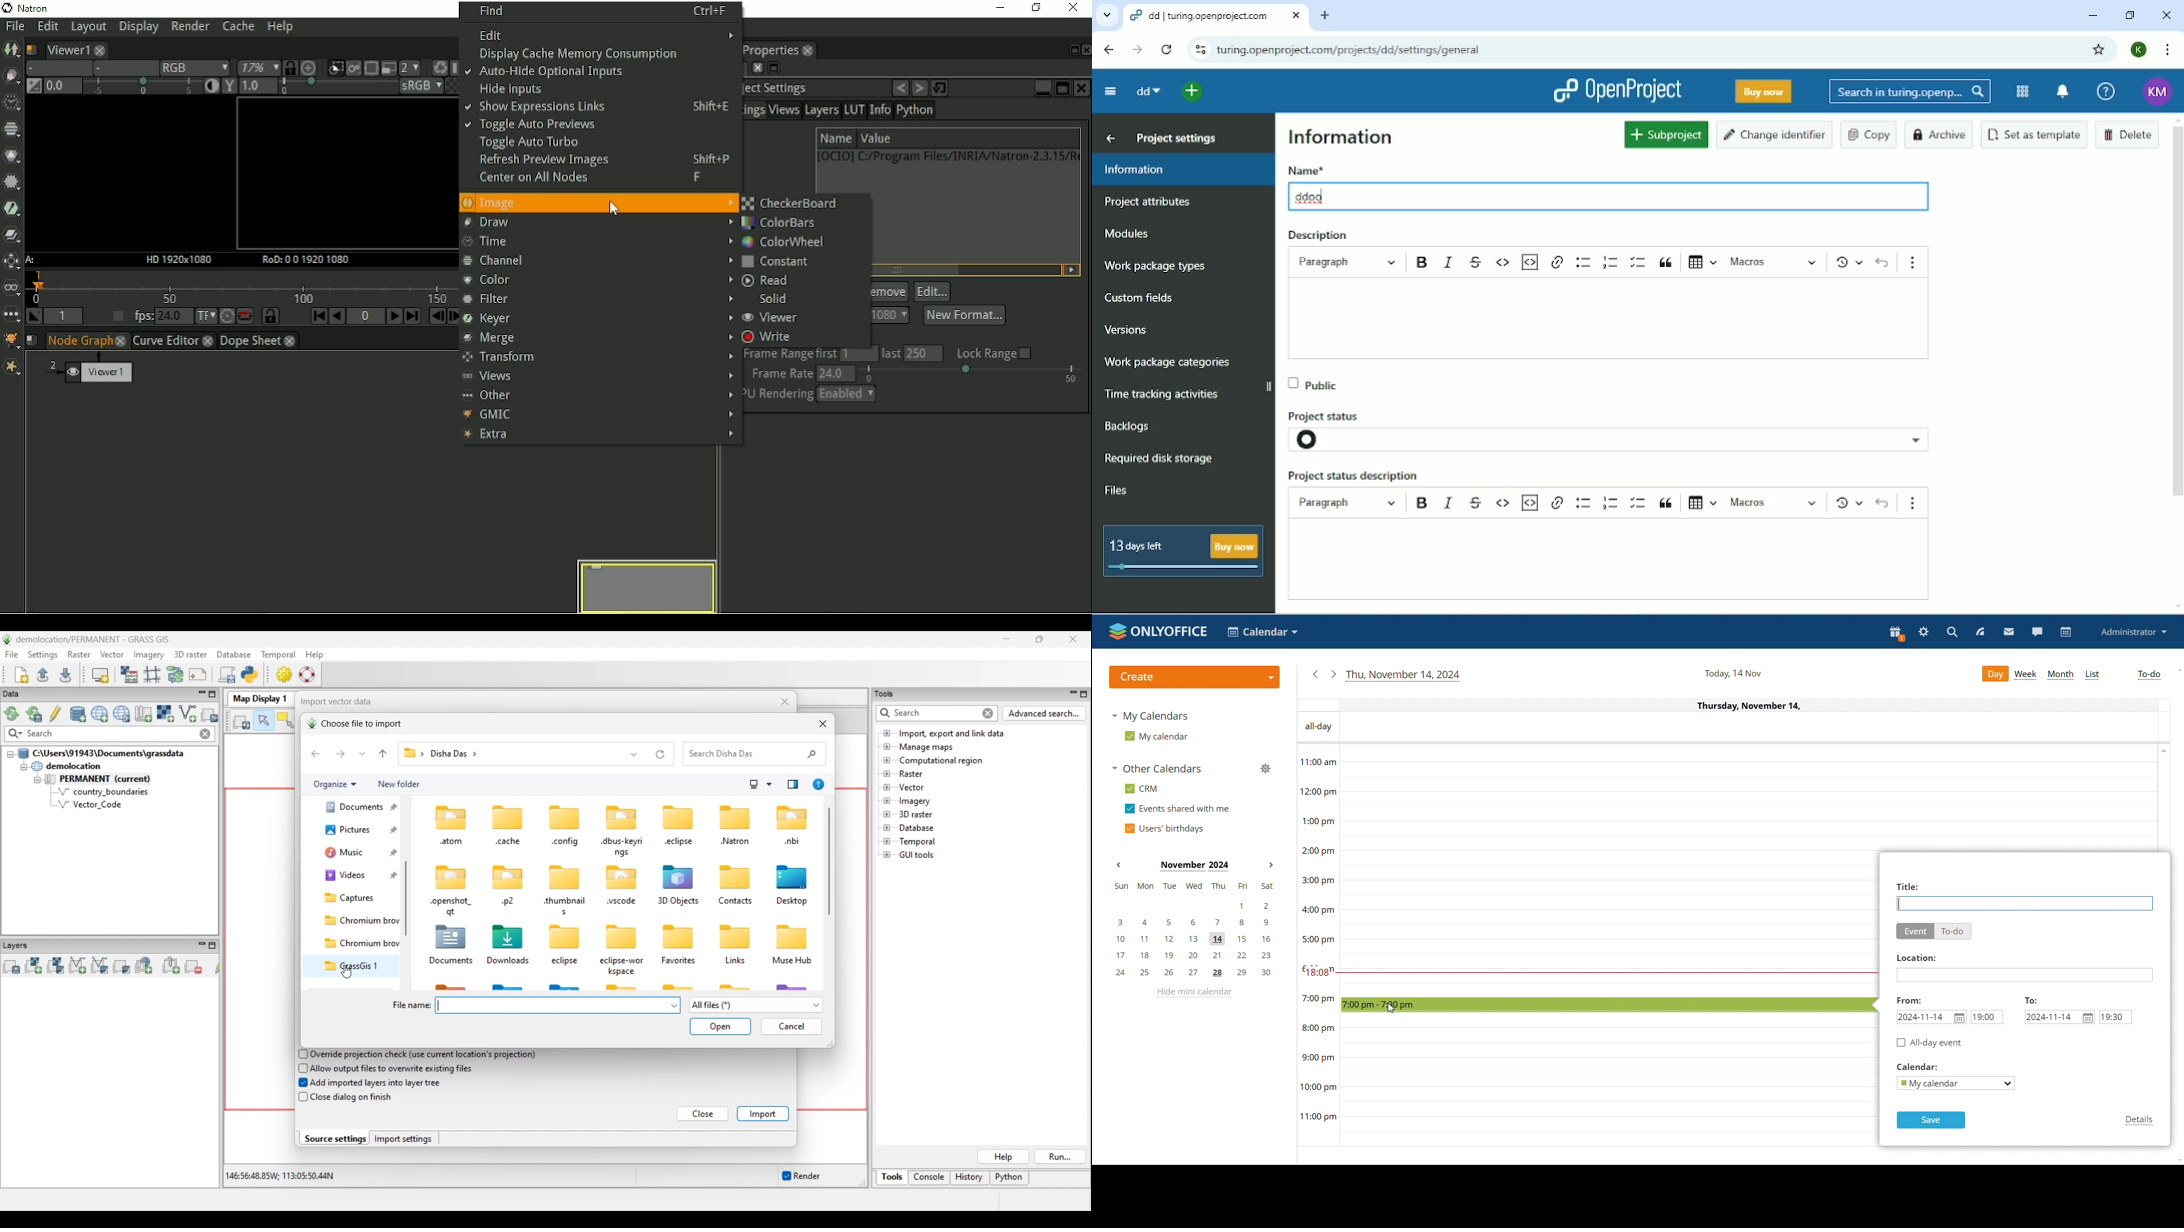 The image size is (2184, 1232). I want to click on Archive, so click(1940, 135).